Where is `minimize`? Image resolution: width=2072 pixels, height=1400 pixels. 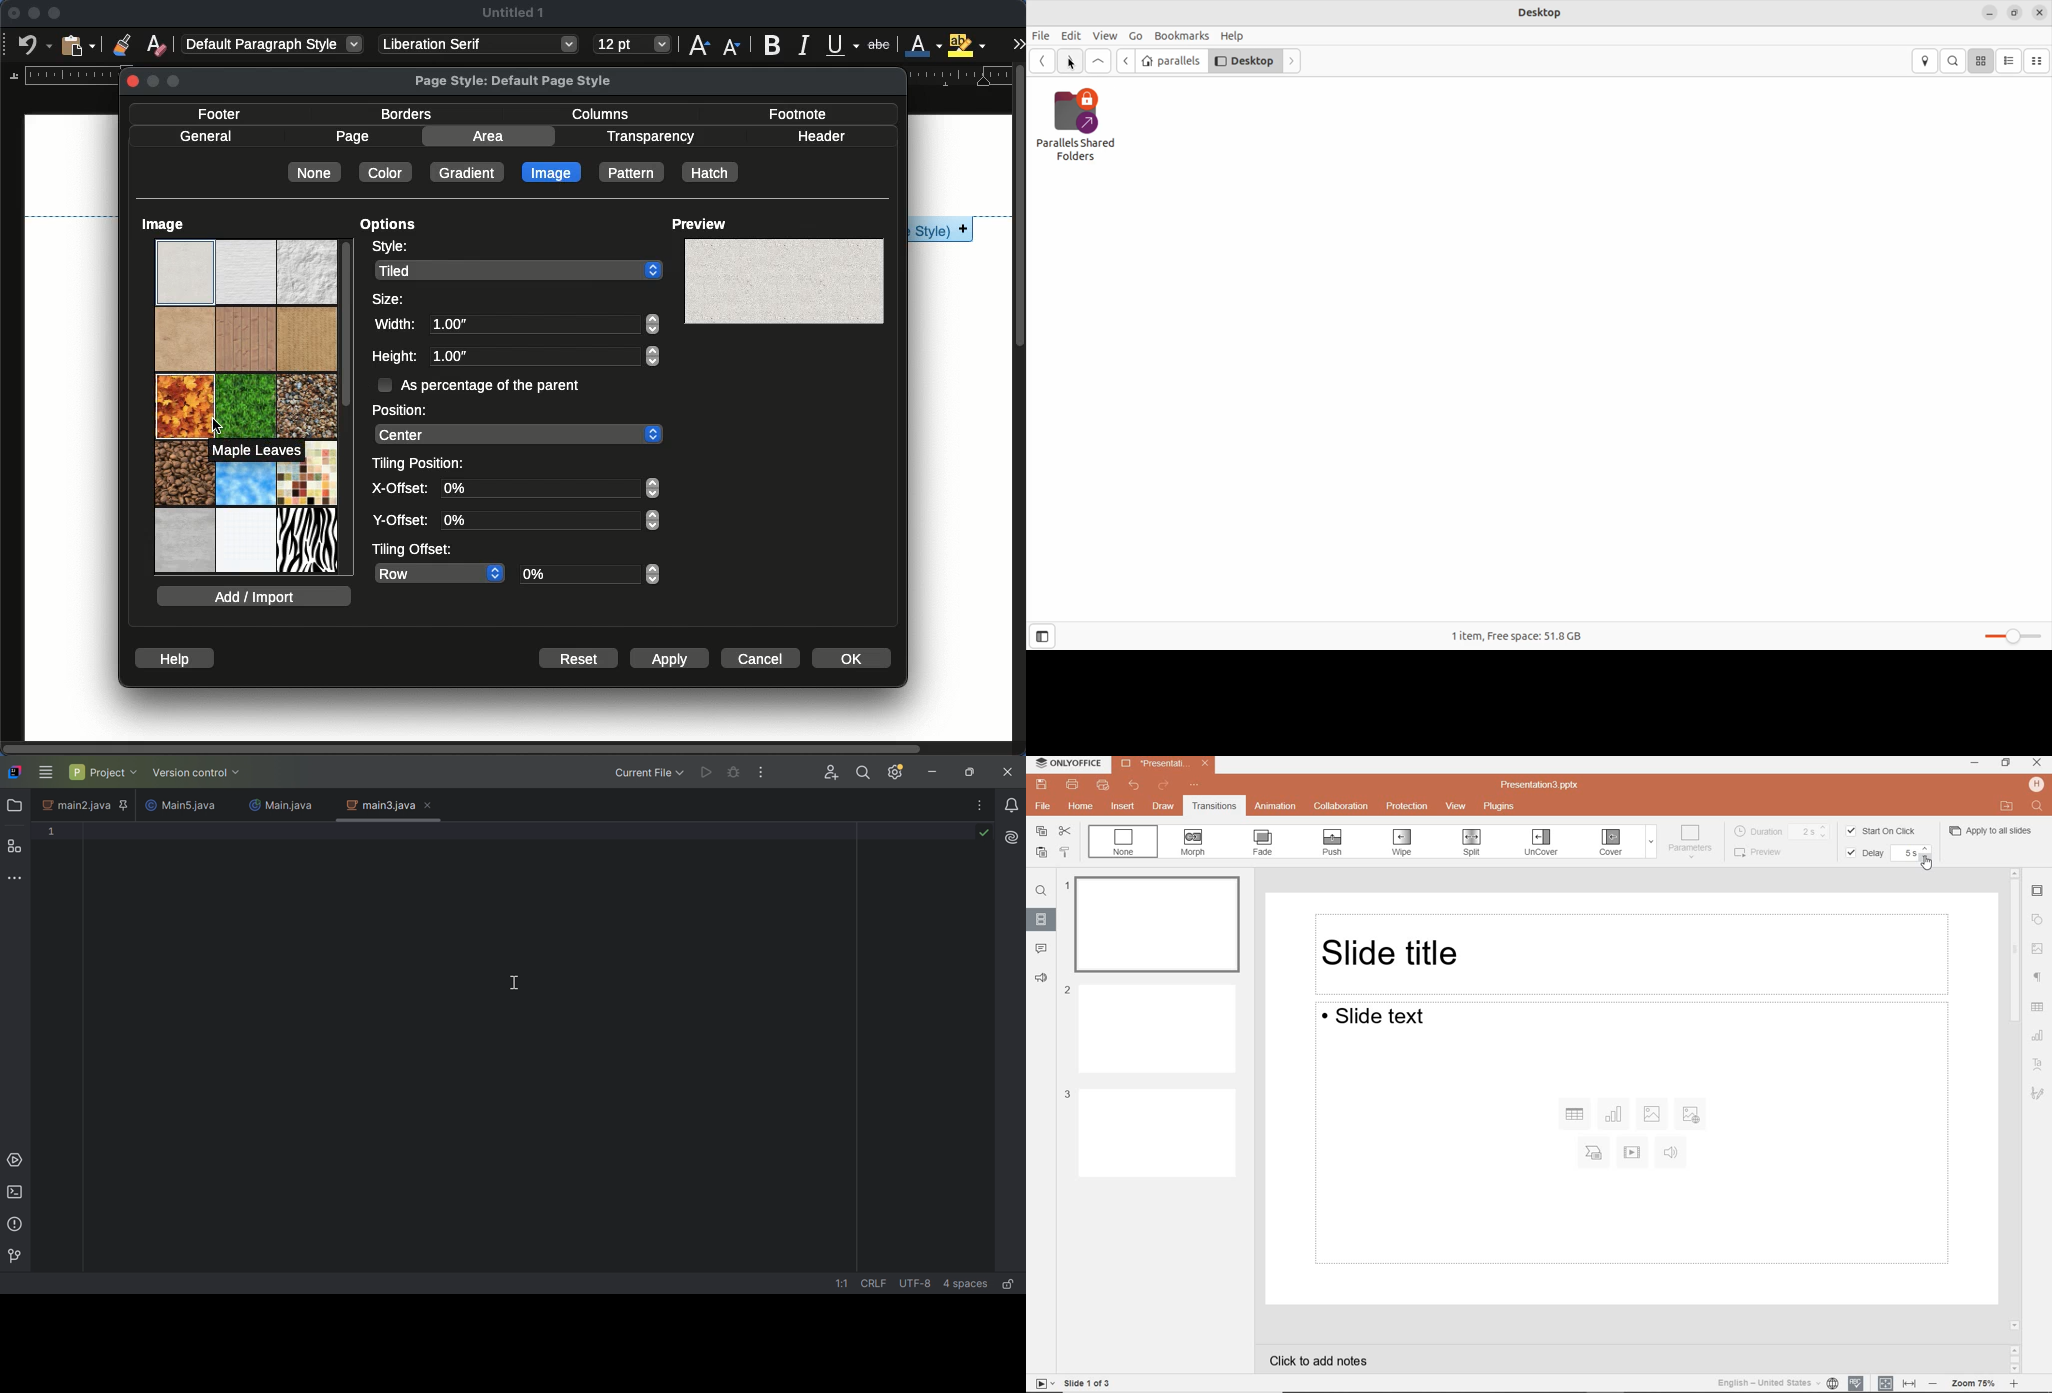 minimize is located at coordinates (33, 14).